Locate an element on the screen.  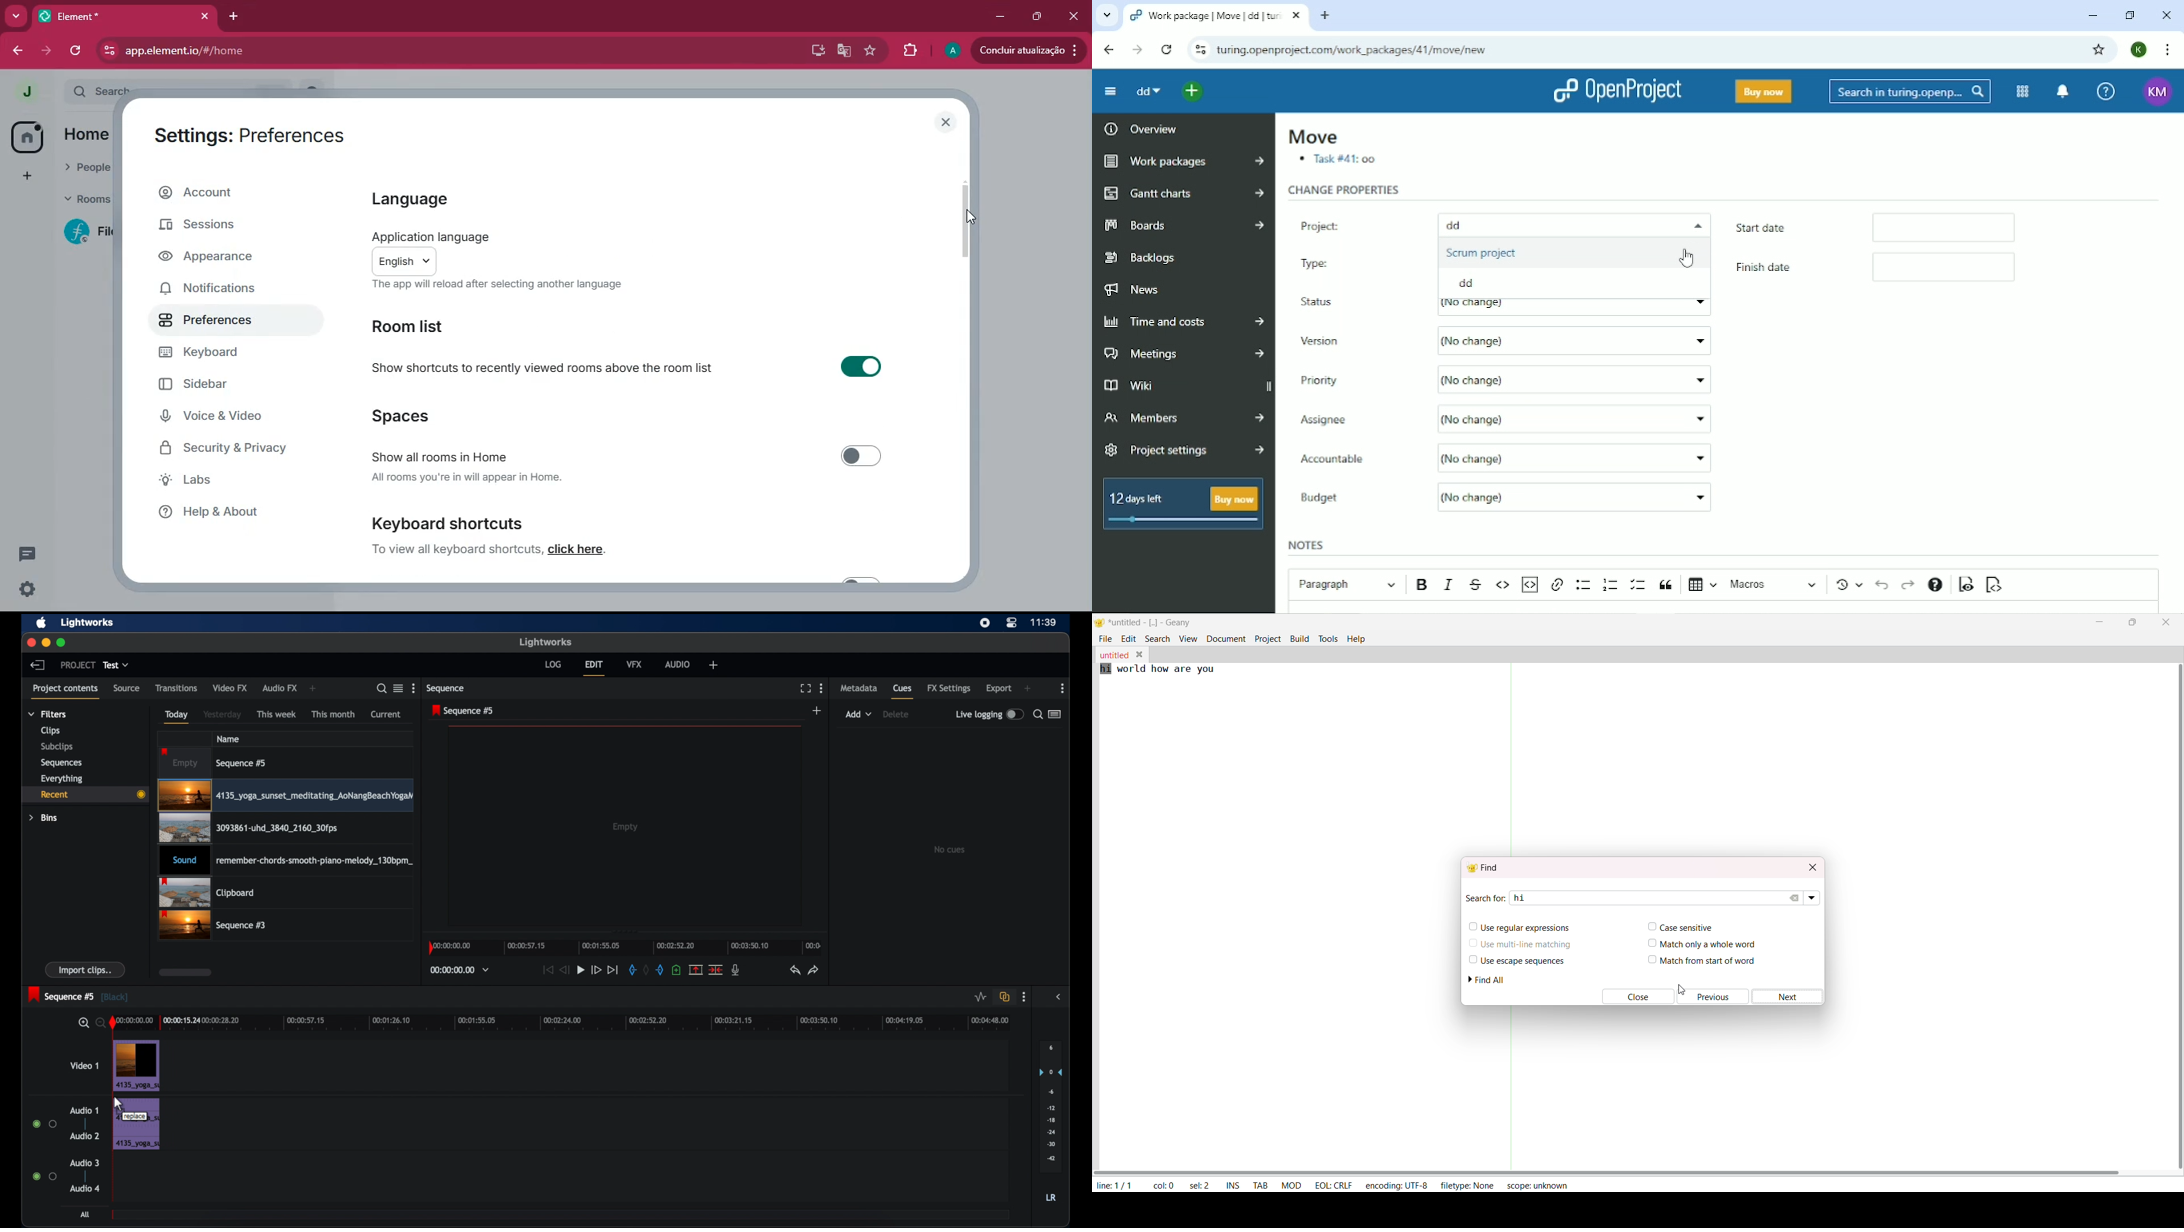
all is located at coordinates (85, 1214).